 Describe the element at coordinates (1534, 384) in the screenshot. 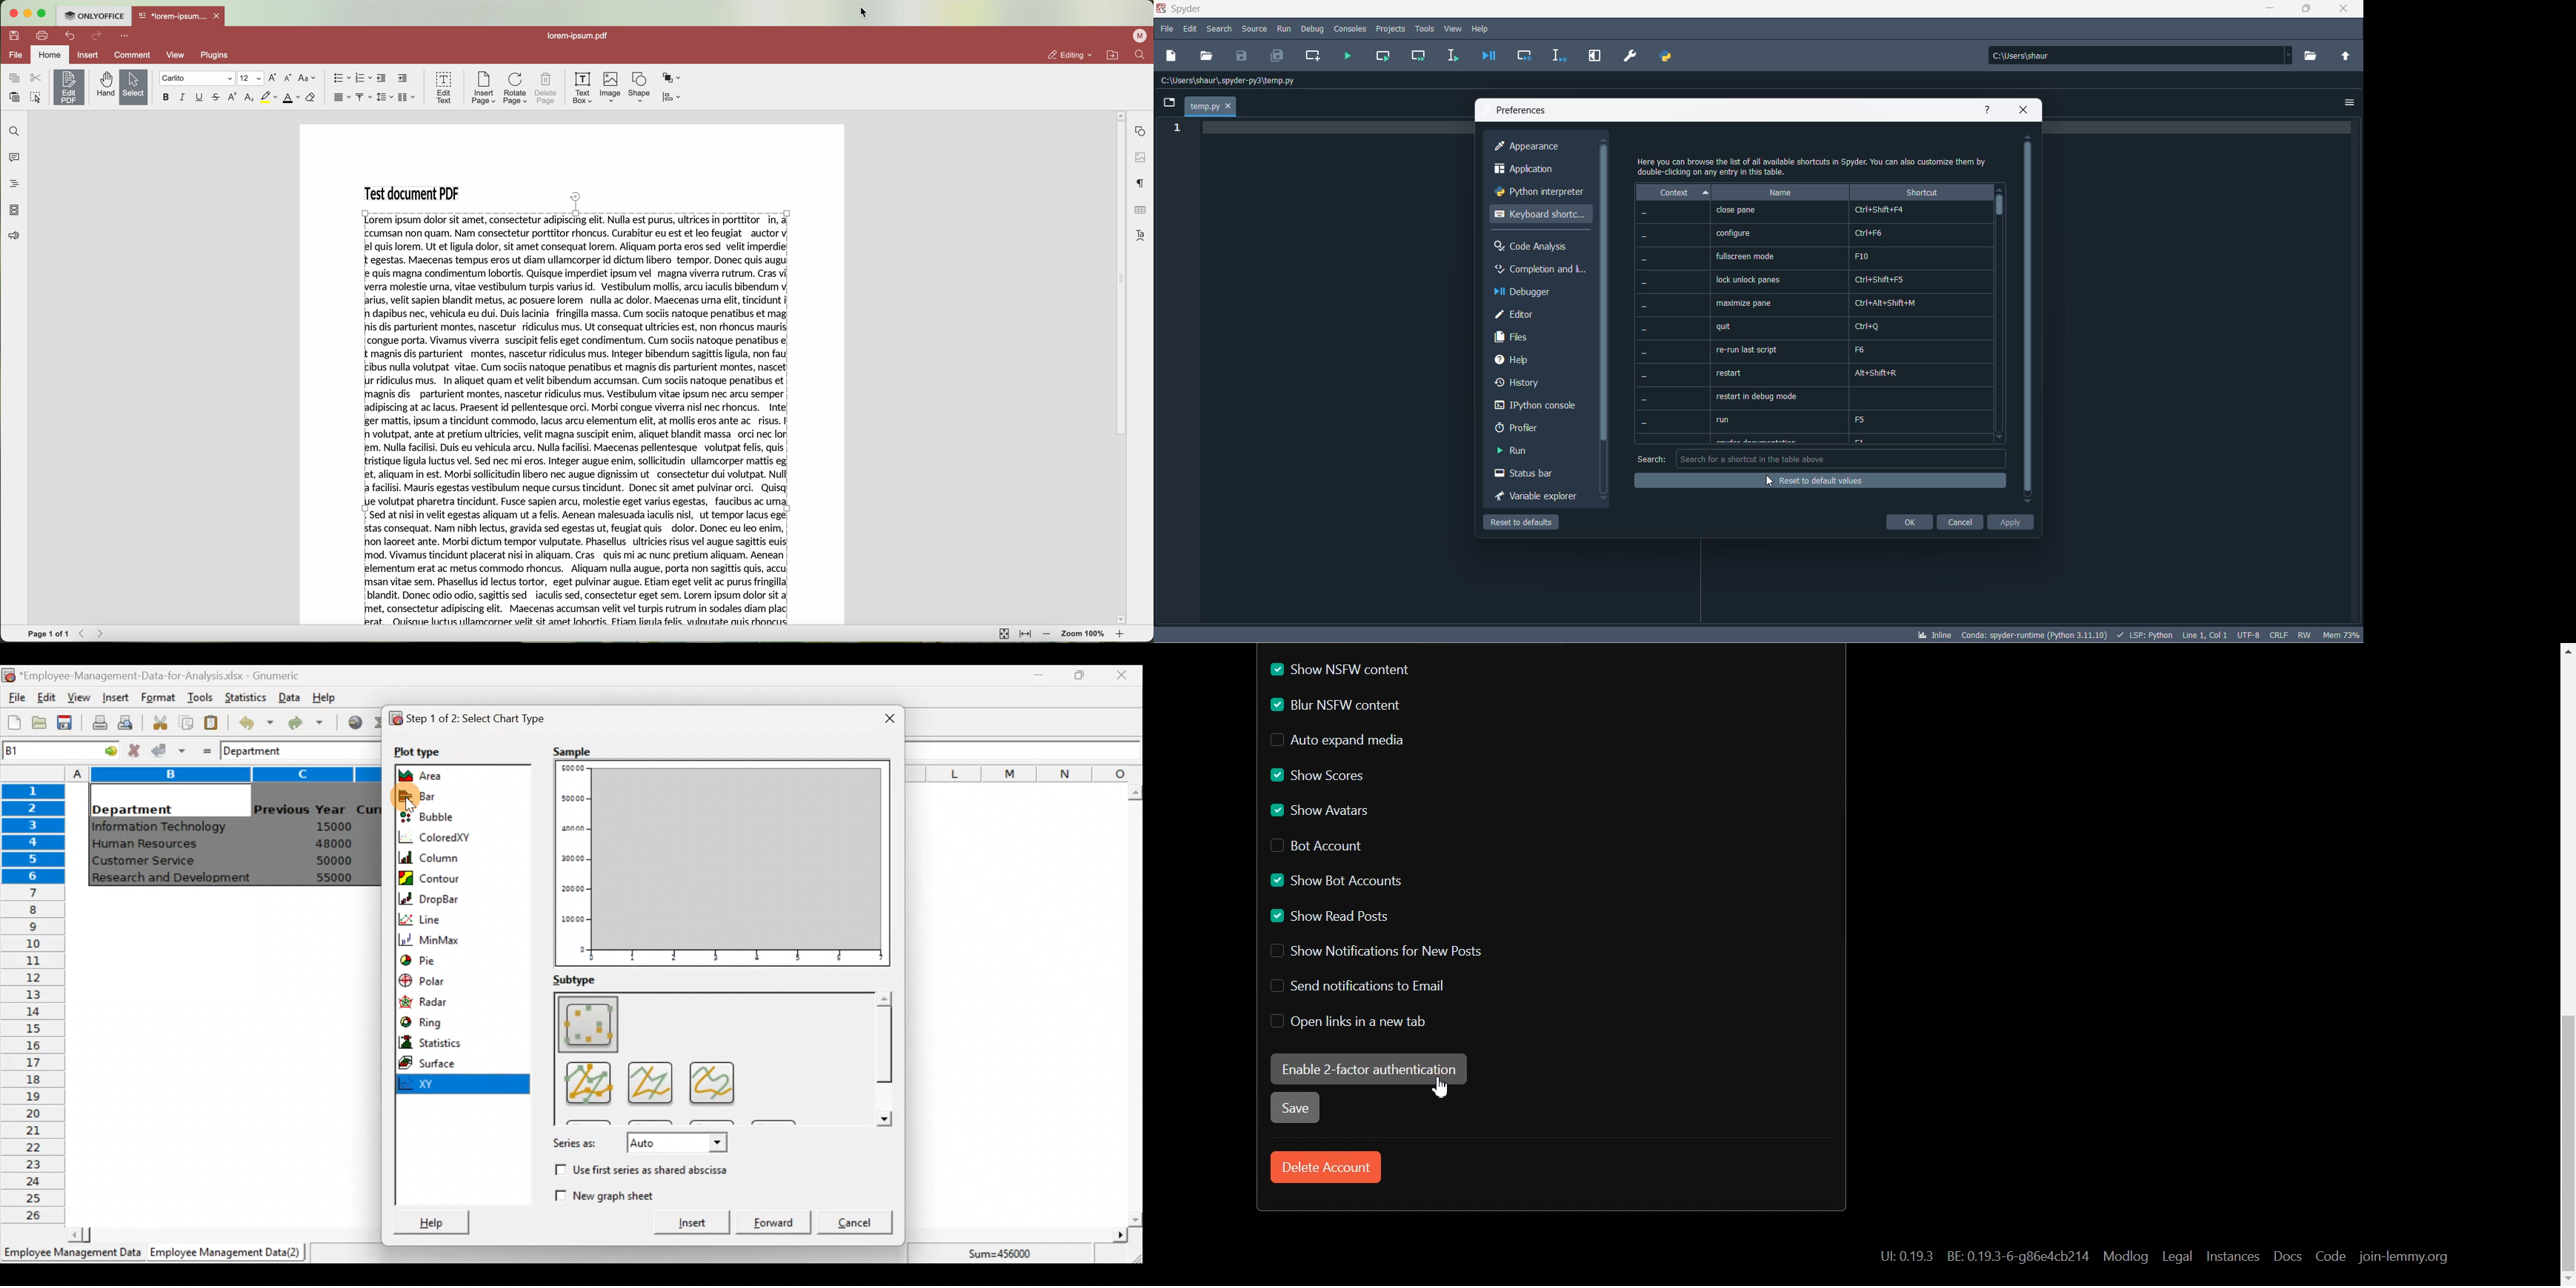

I see `history` at that location.